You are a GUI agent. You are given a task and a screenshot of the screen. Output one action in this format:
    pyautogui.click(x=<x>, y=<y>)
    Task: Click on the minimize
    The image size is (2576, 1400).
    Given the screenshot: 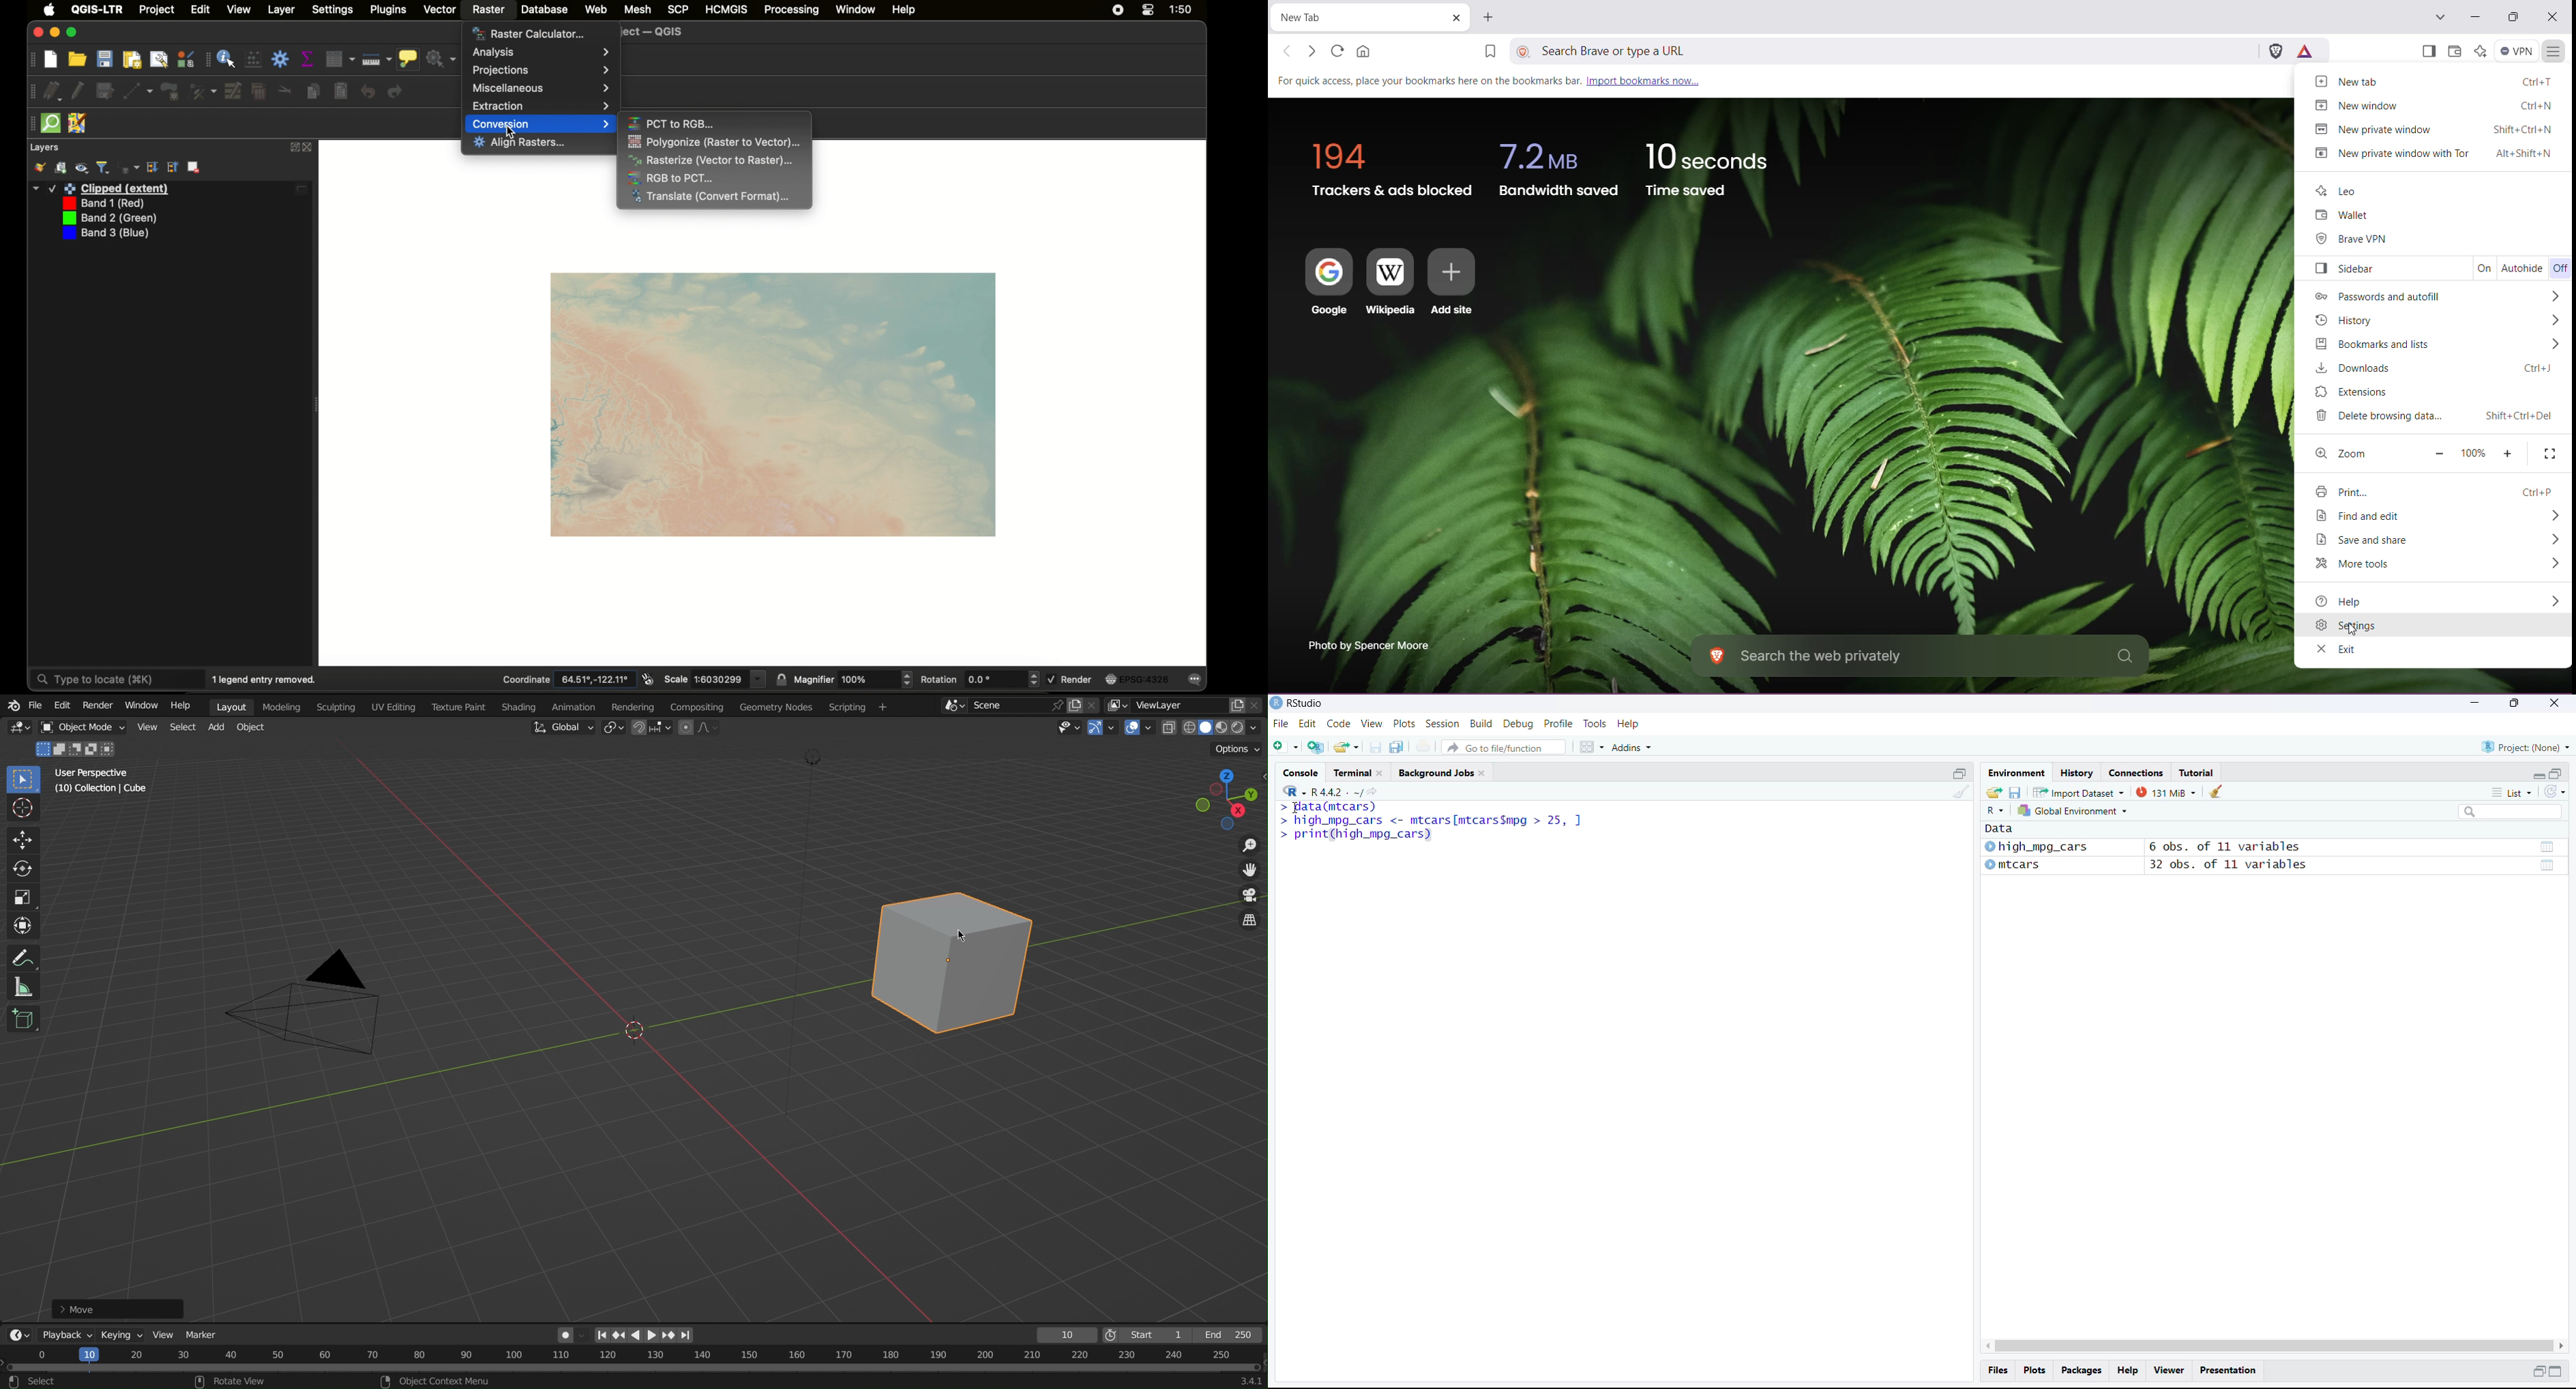 What is the action you would take?
    pyautogui.click(x=2476, y=702)
    